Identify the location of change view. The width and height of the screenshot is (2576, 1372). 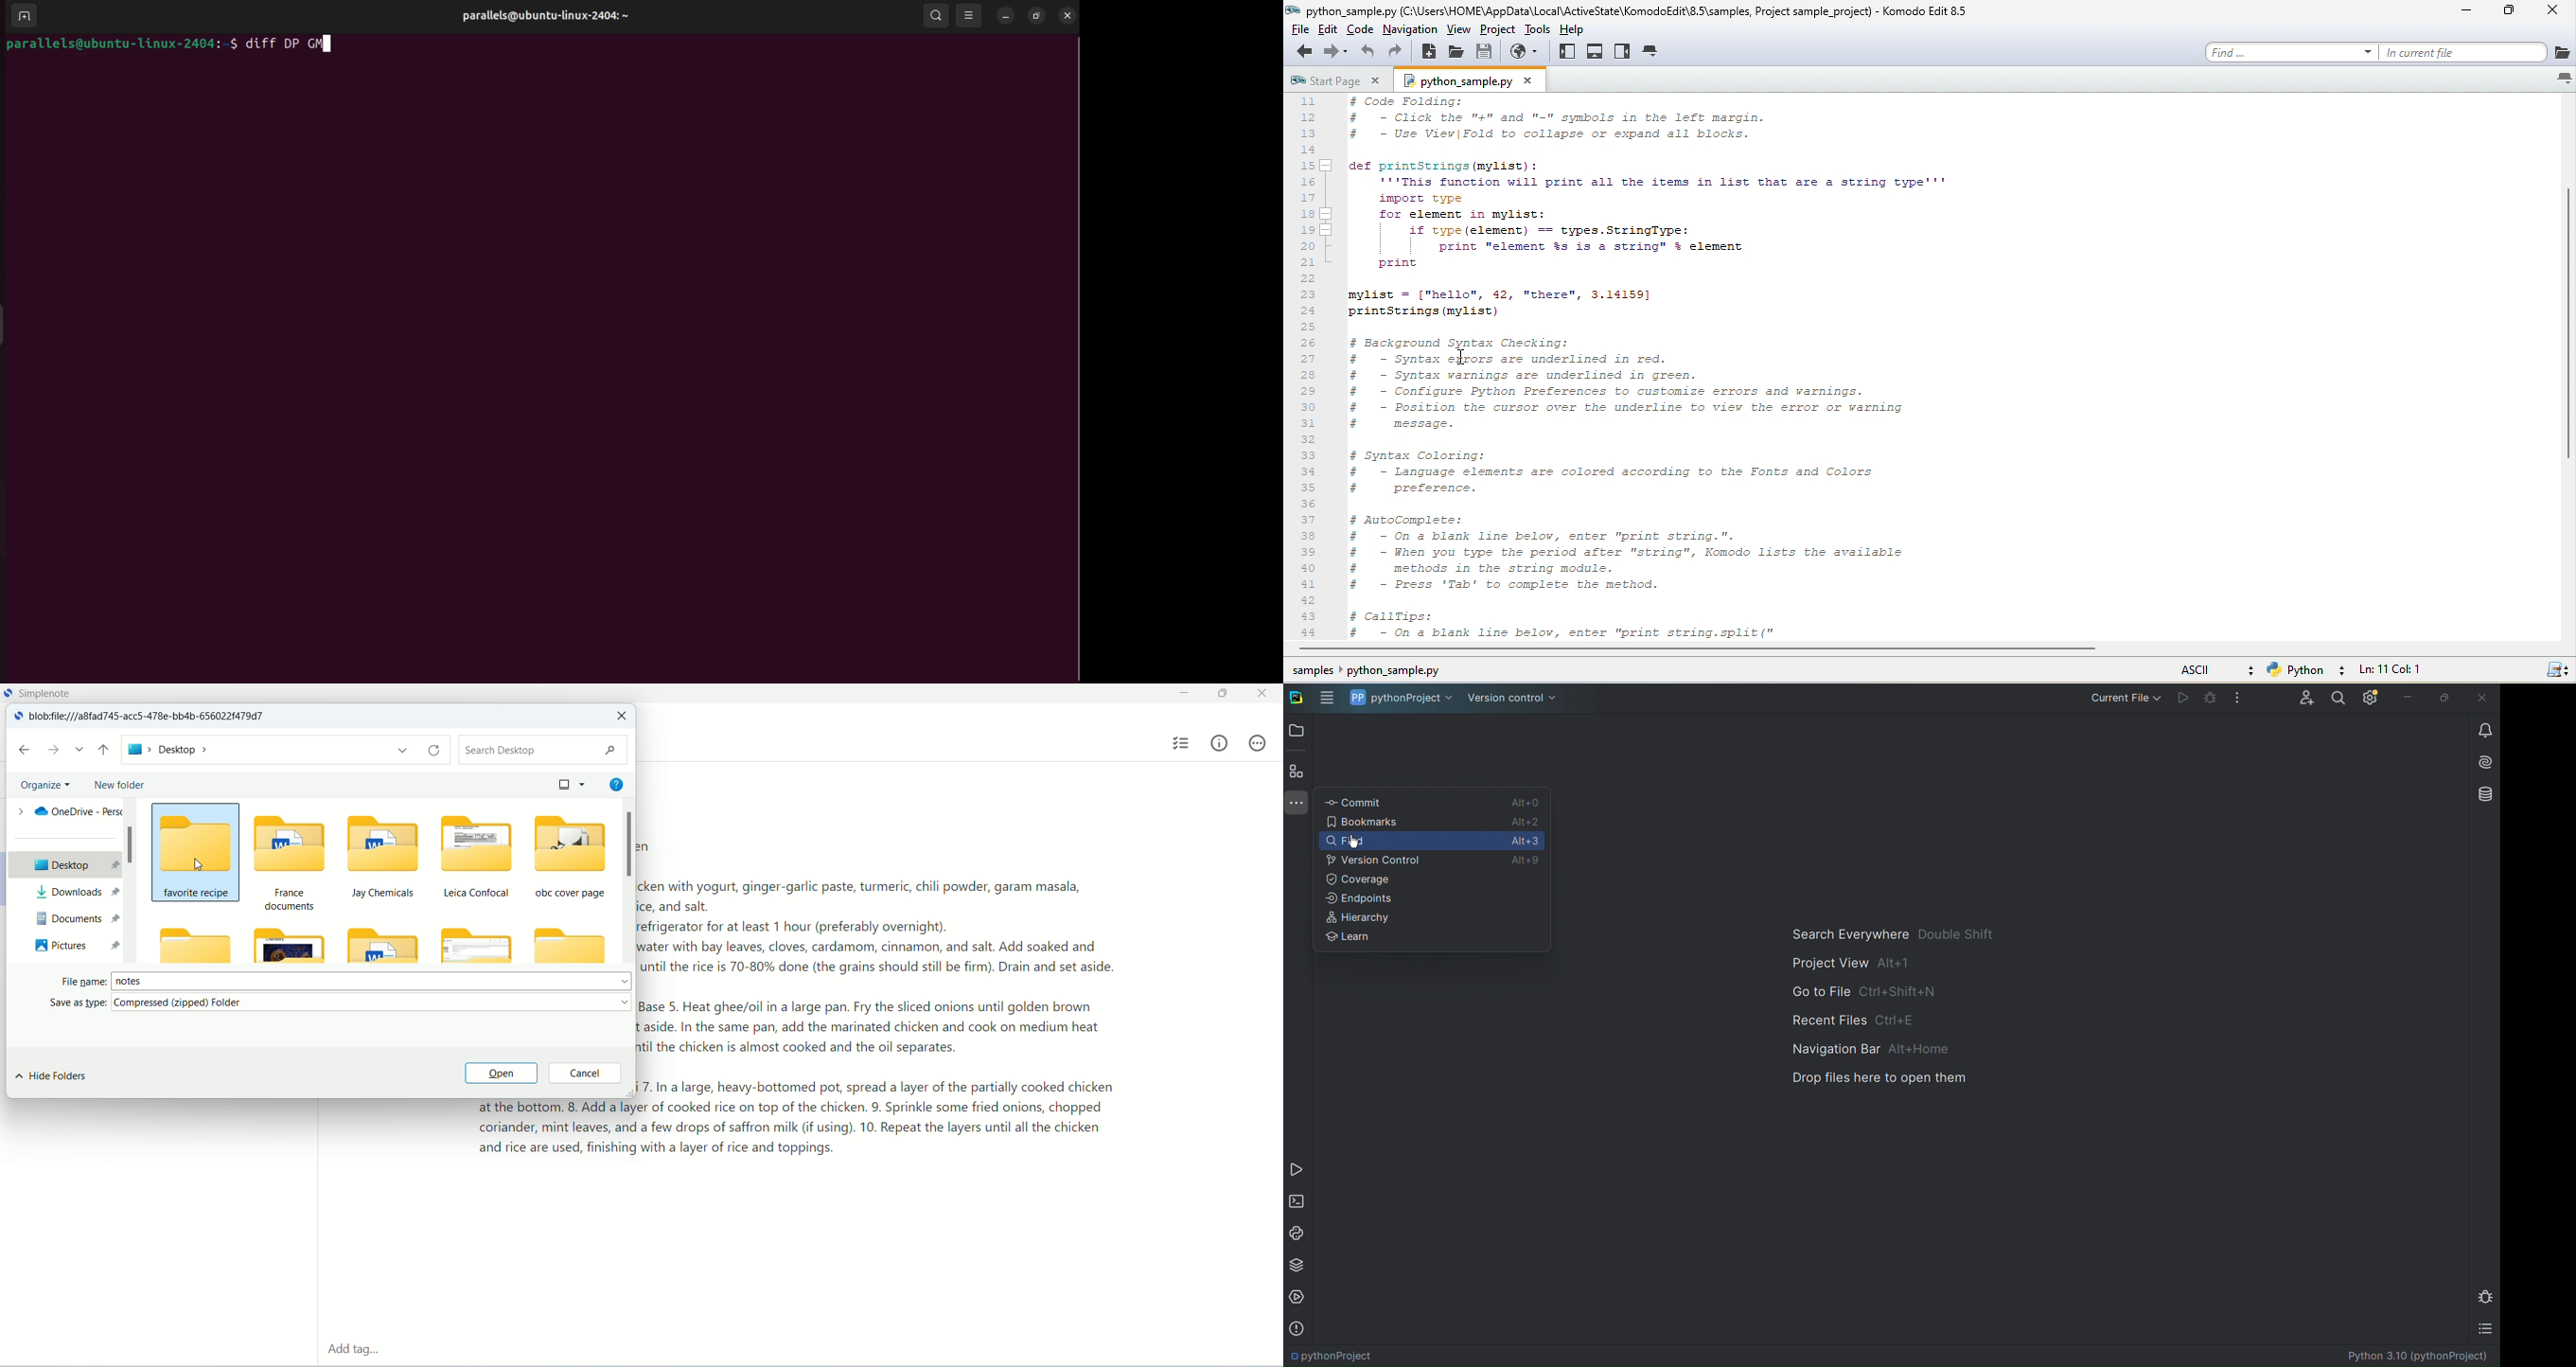
(568, 783).